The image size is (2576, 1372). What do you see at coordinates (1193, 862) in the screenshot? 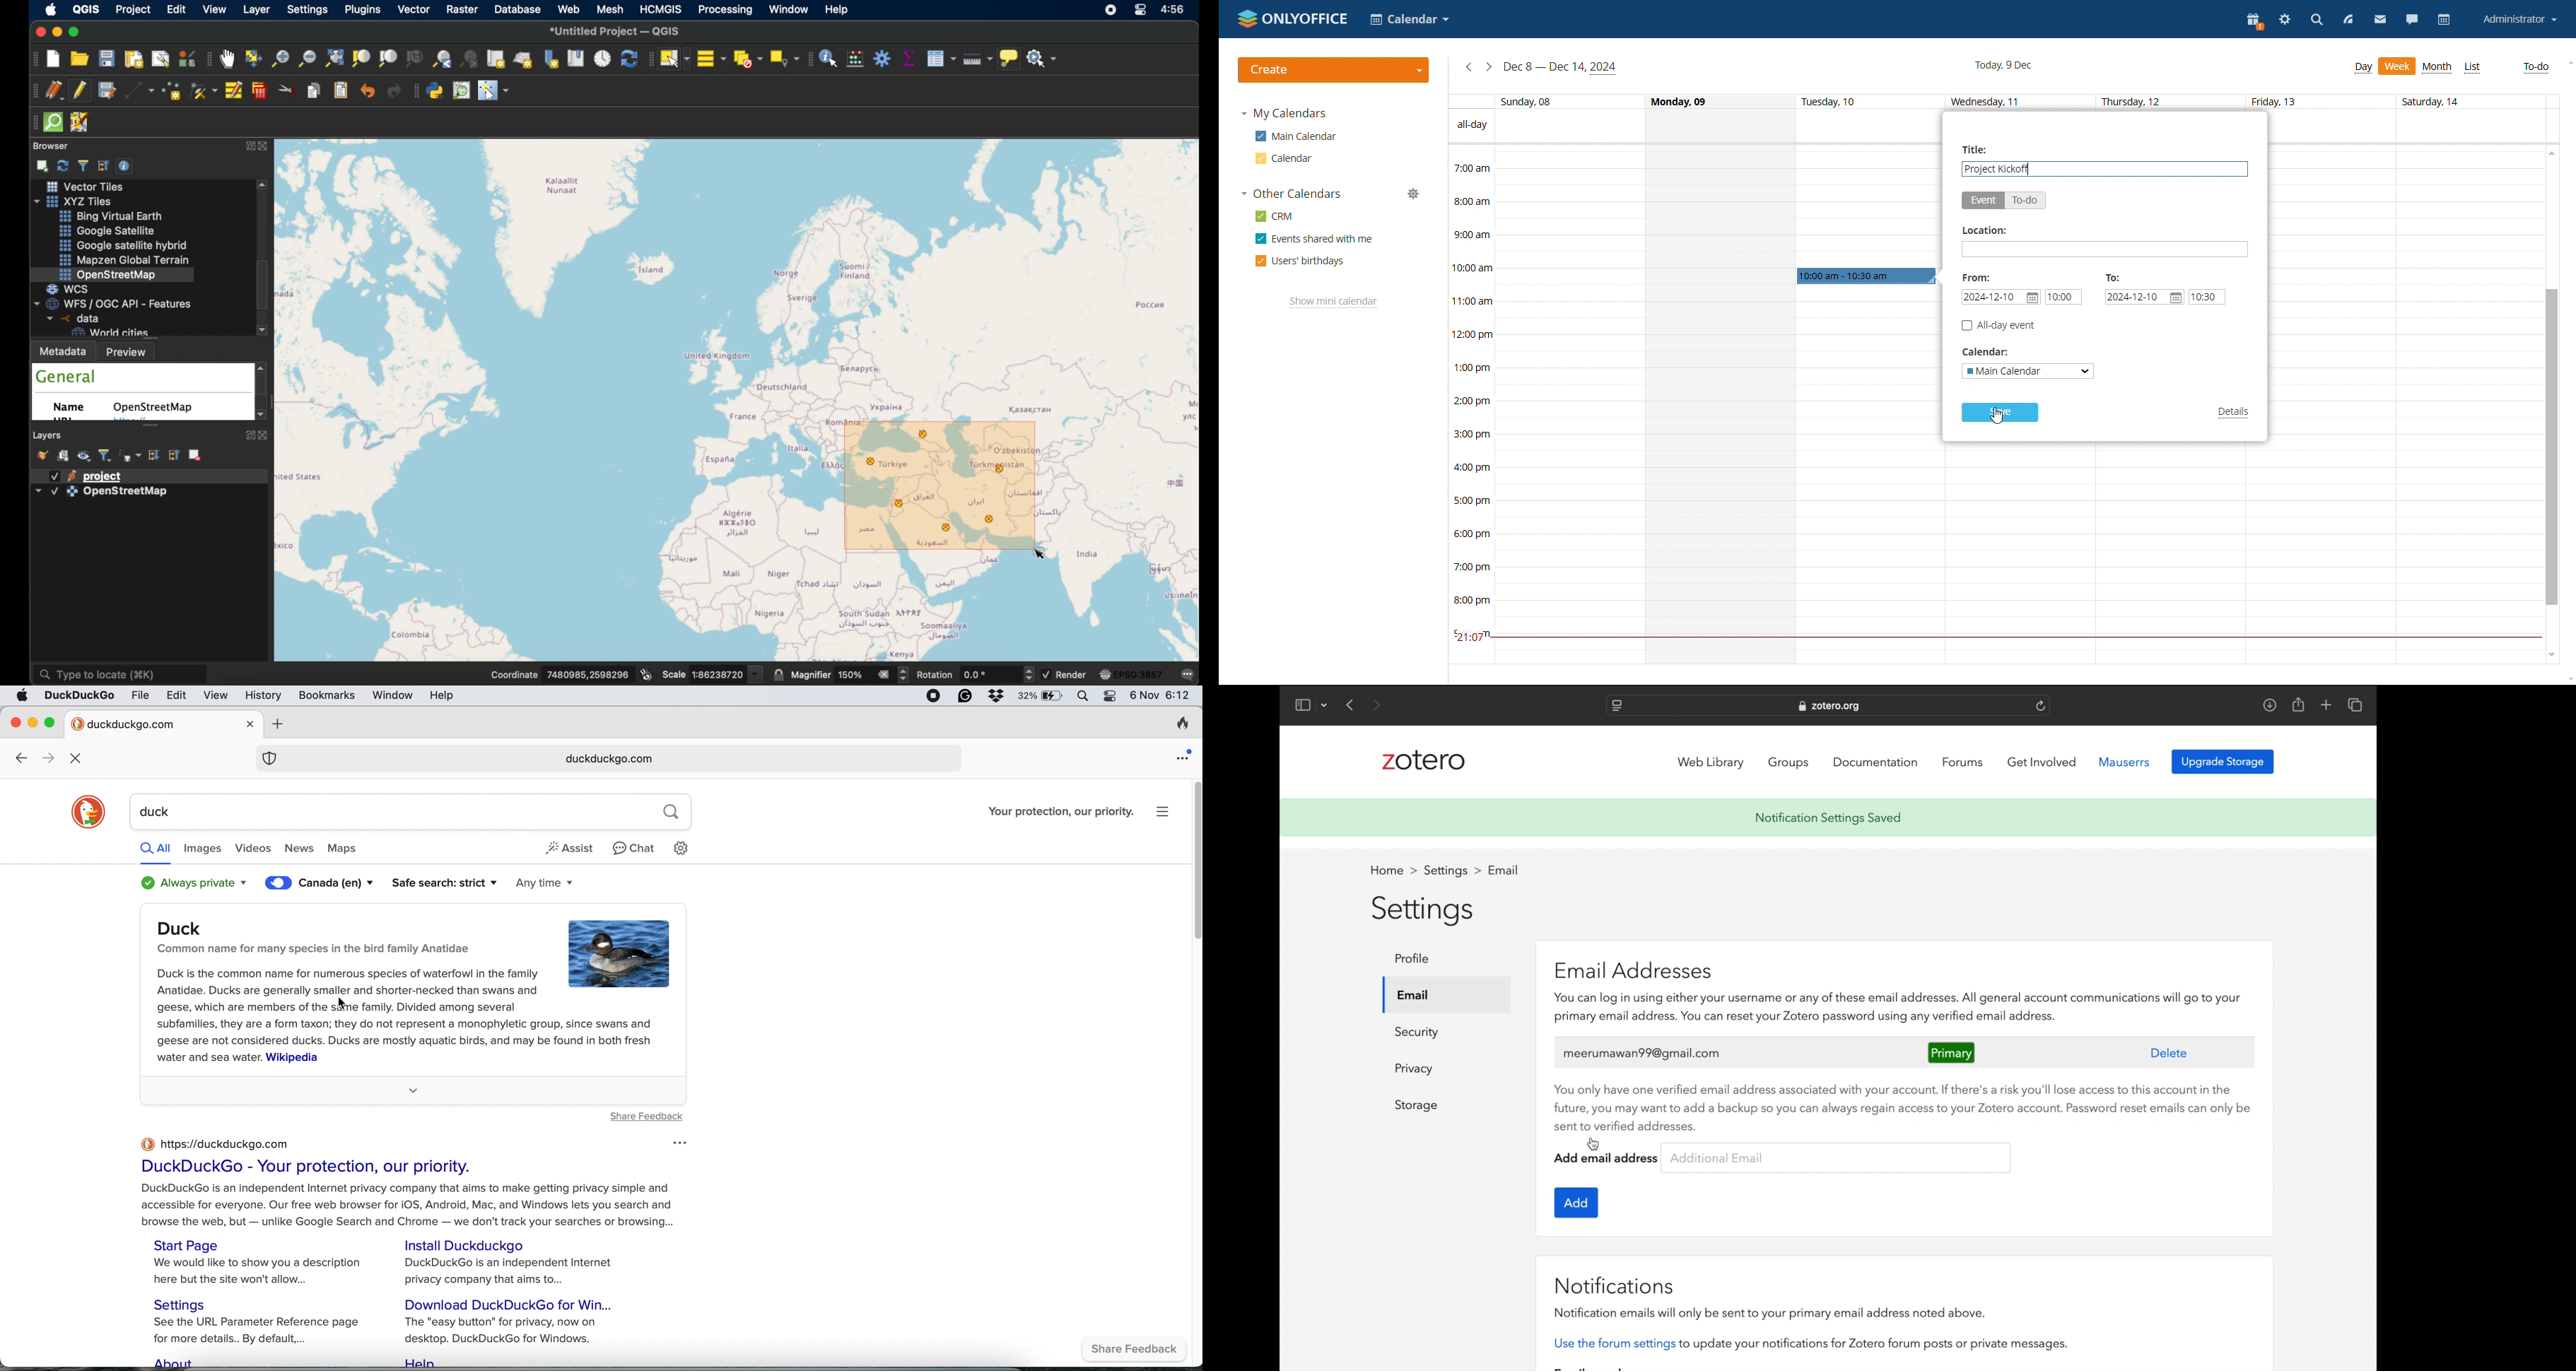
I see `vertical scroll bar` at bounding box center [1193, 862].